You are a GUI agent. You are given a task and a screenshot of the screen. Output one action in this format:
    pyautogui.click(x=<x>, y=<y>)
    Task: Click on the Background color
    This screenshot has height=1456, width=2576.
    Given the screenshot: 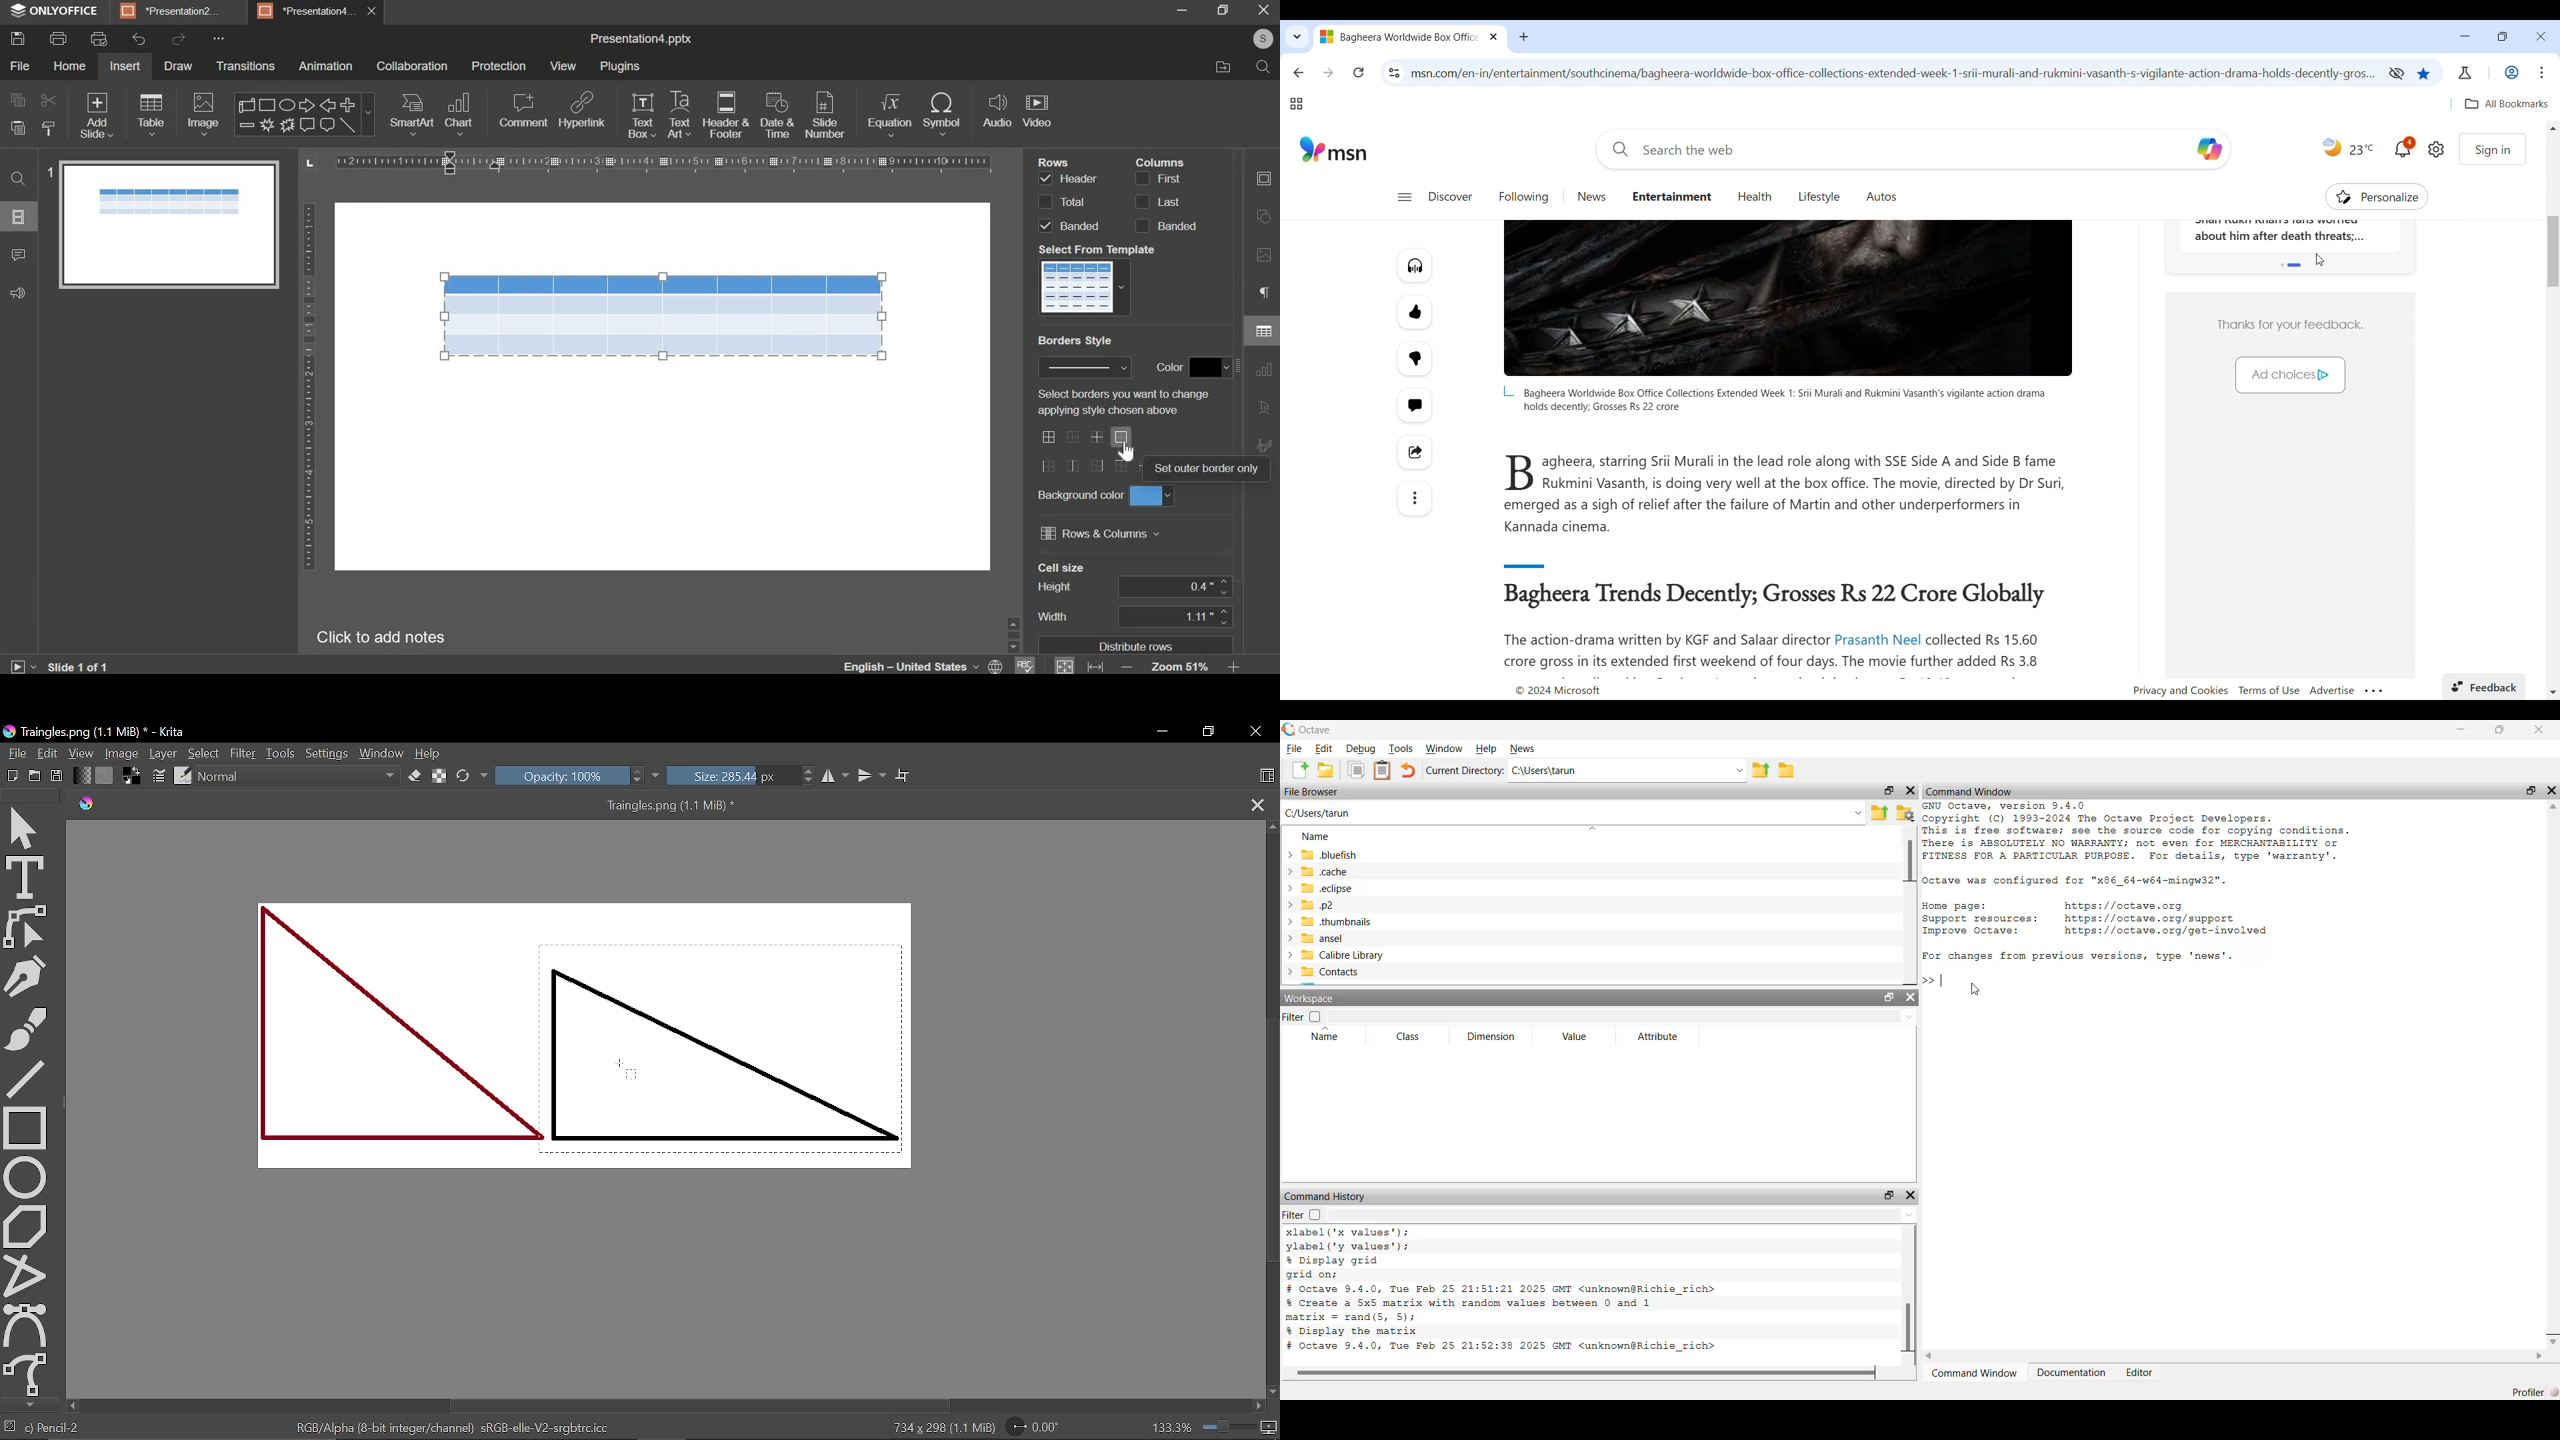 What is the action you would take?
    pyautogui.click(x=134, y=777)
    